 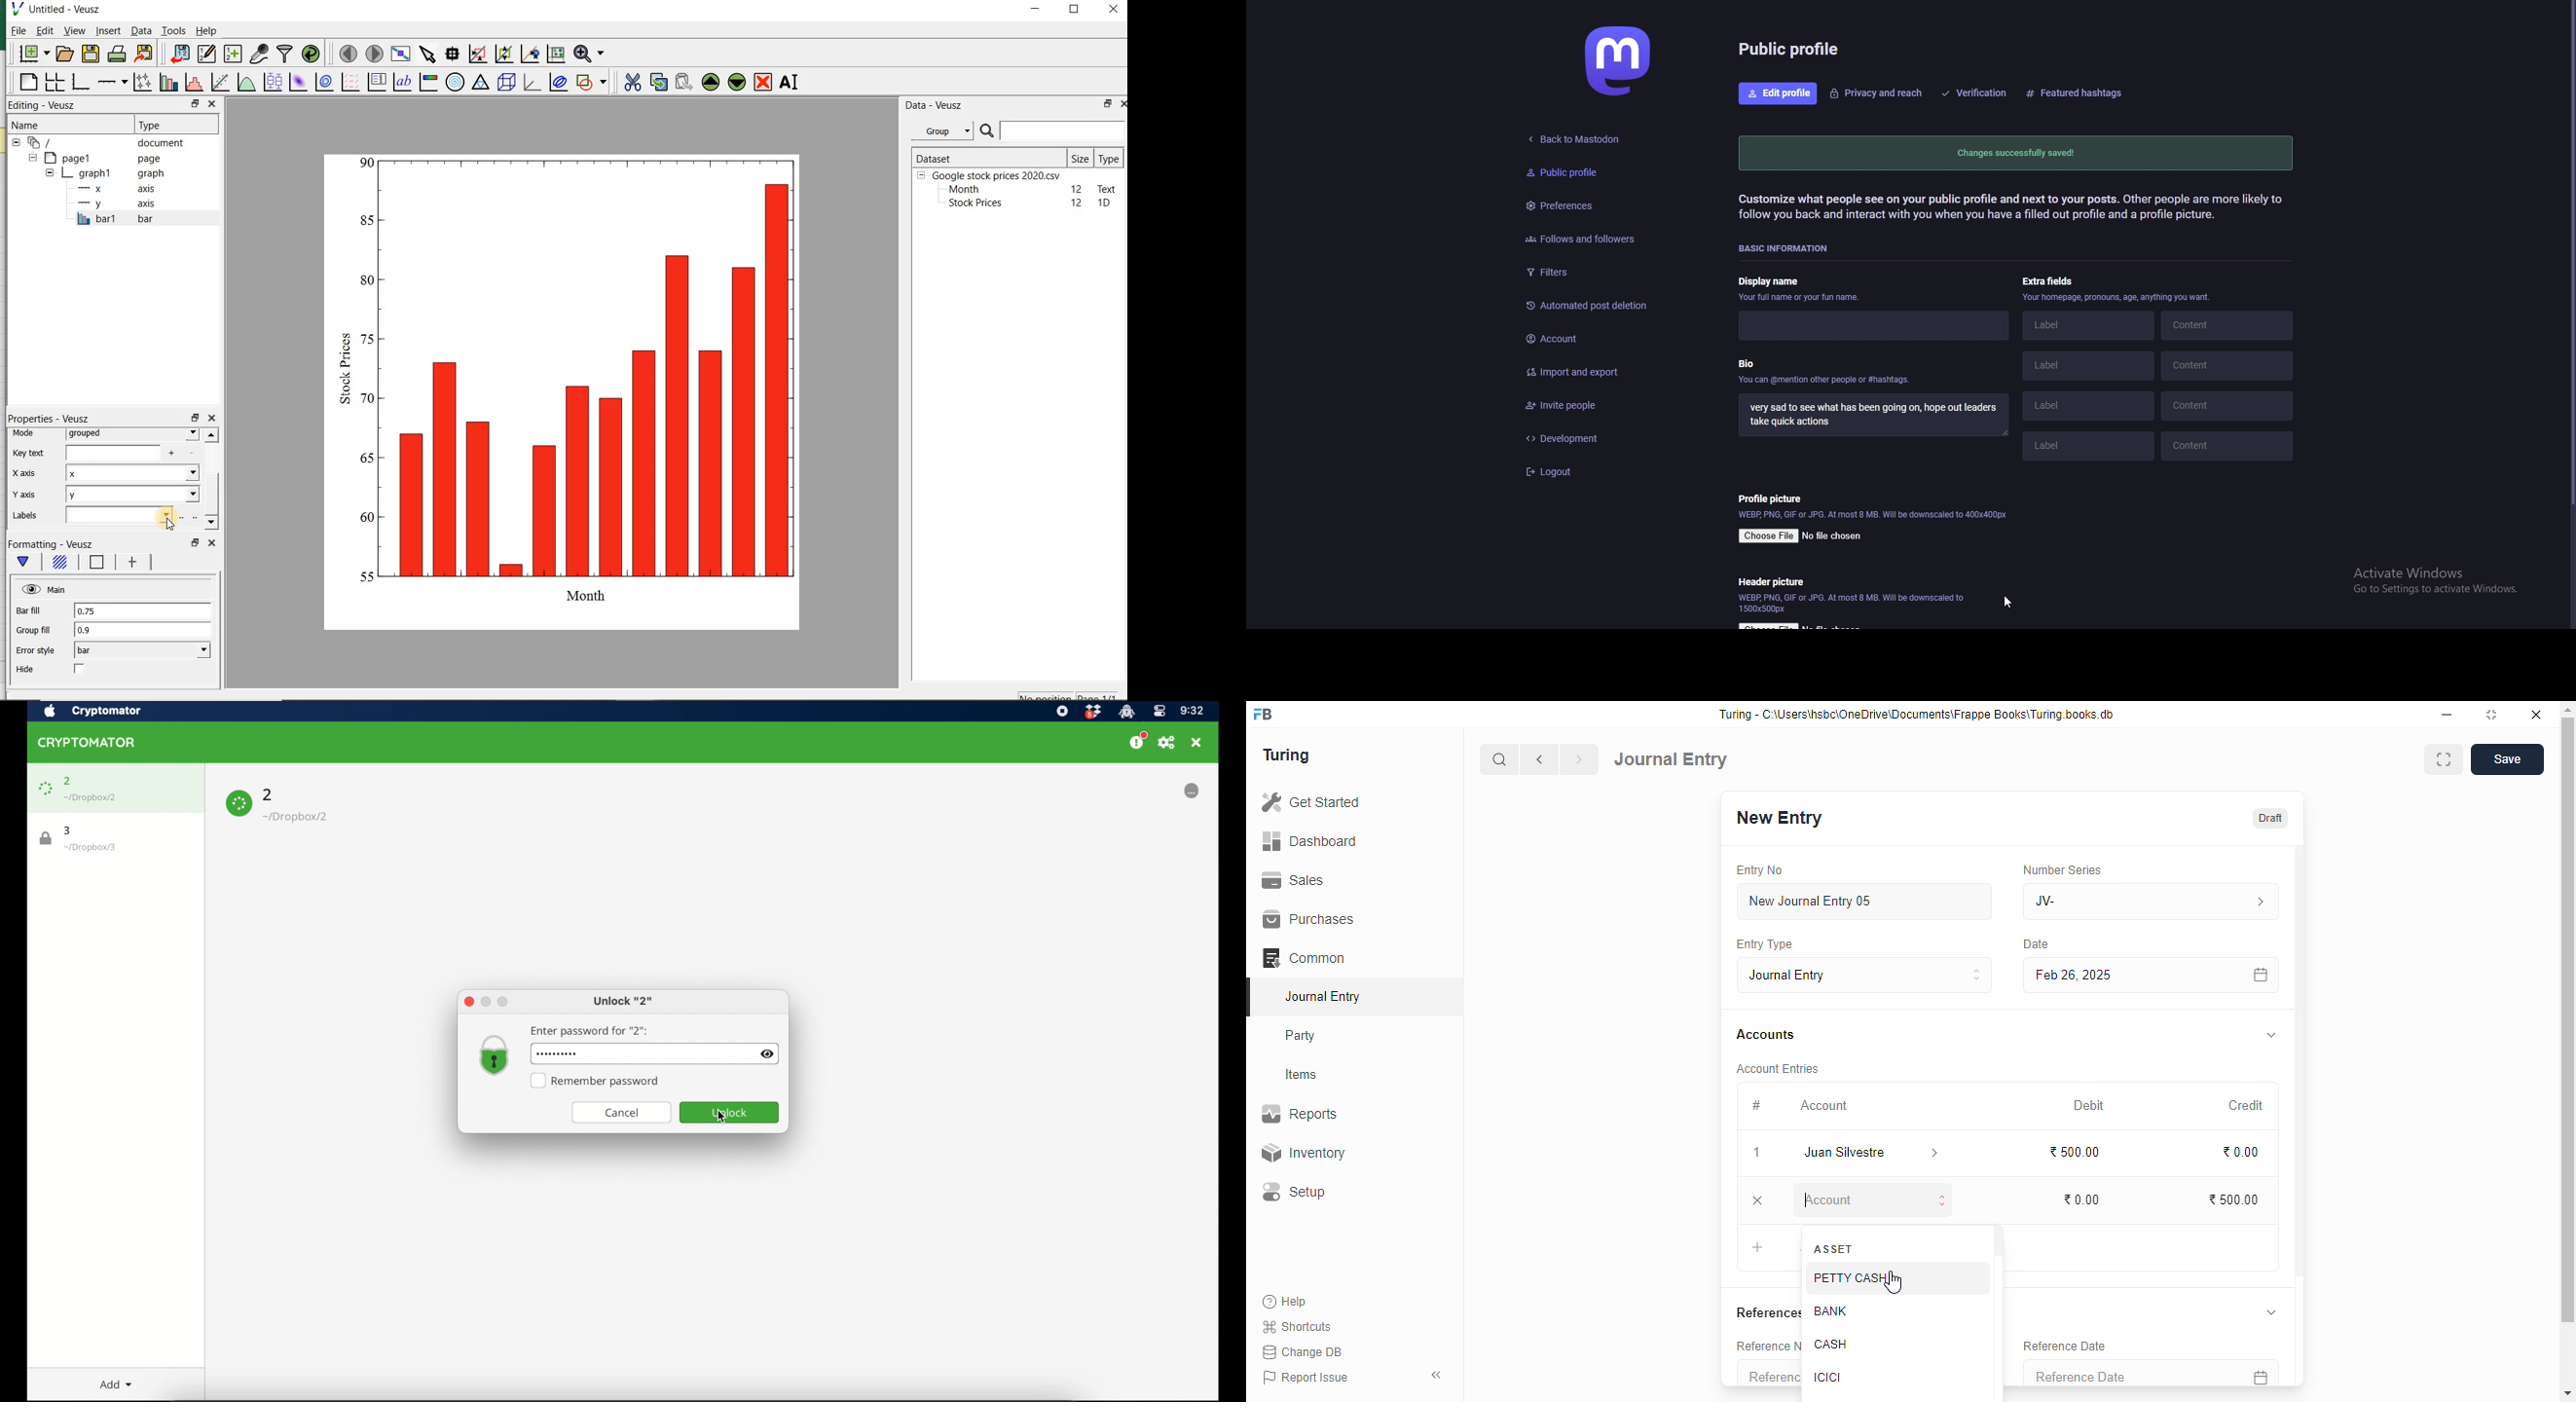 What do you see at coordinates (45, 589) in the screenshot?
I see `Main` at bounding box center [45, 589].